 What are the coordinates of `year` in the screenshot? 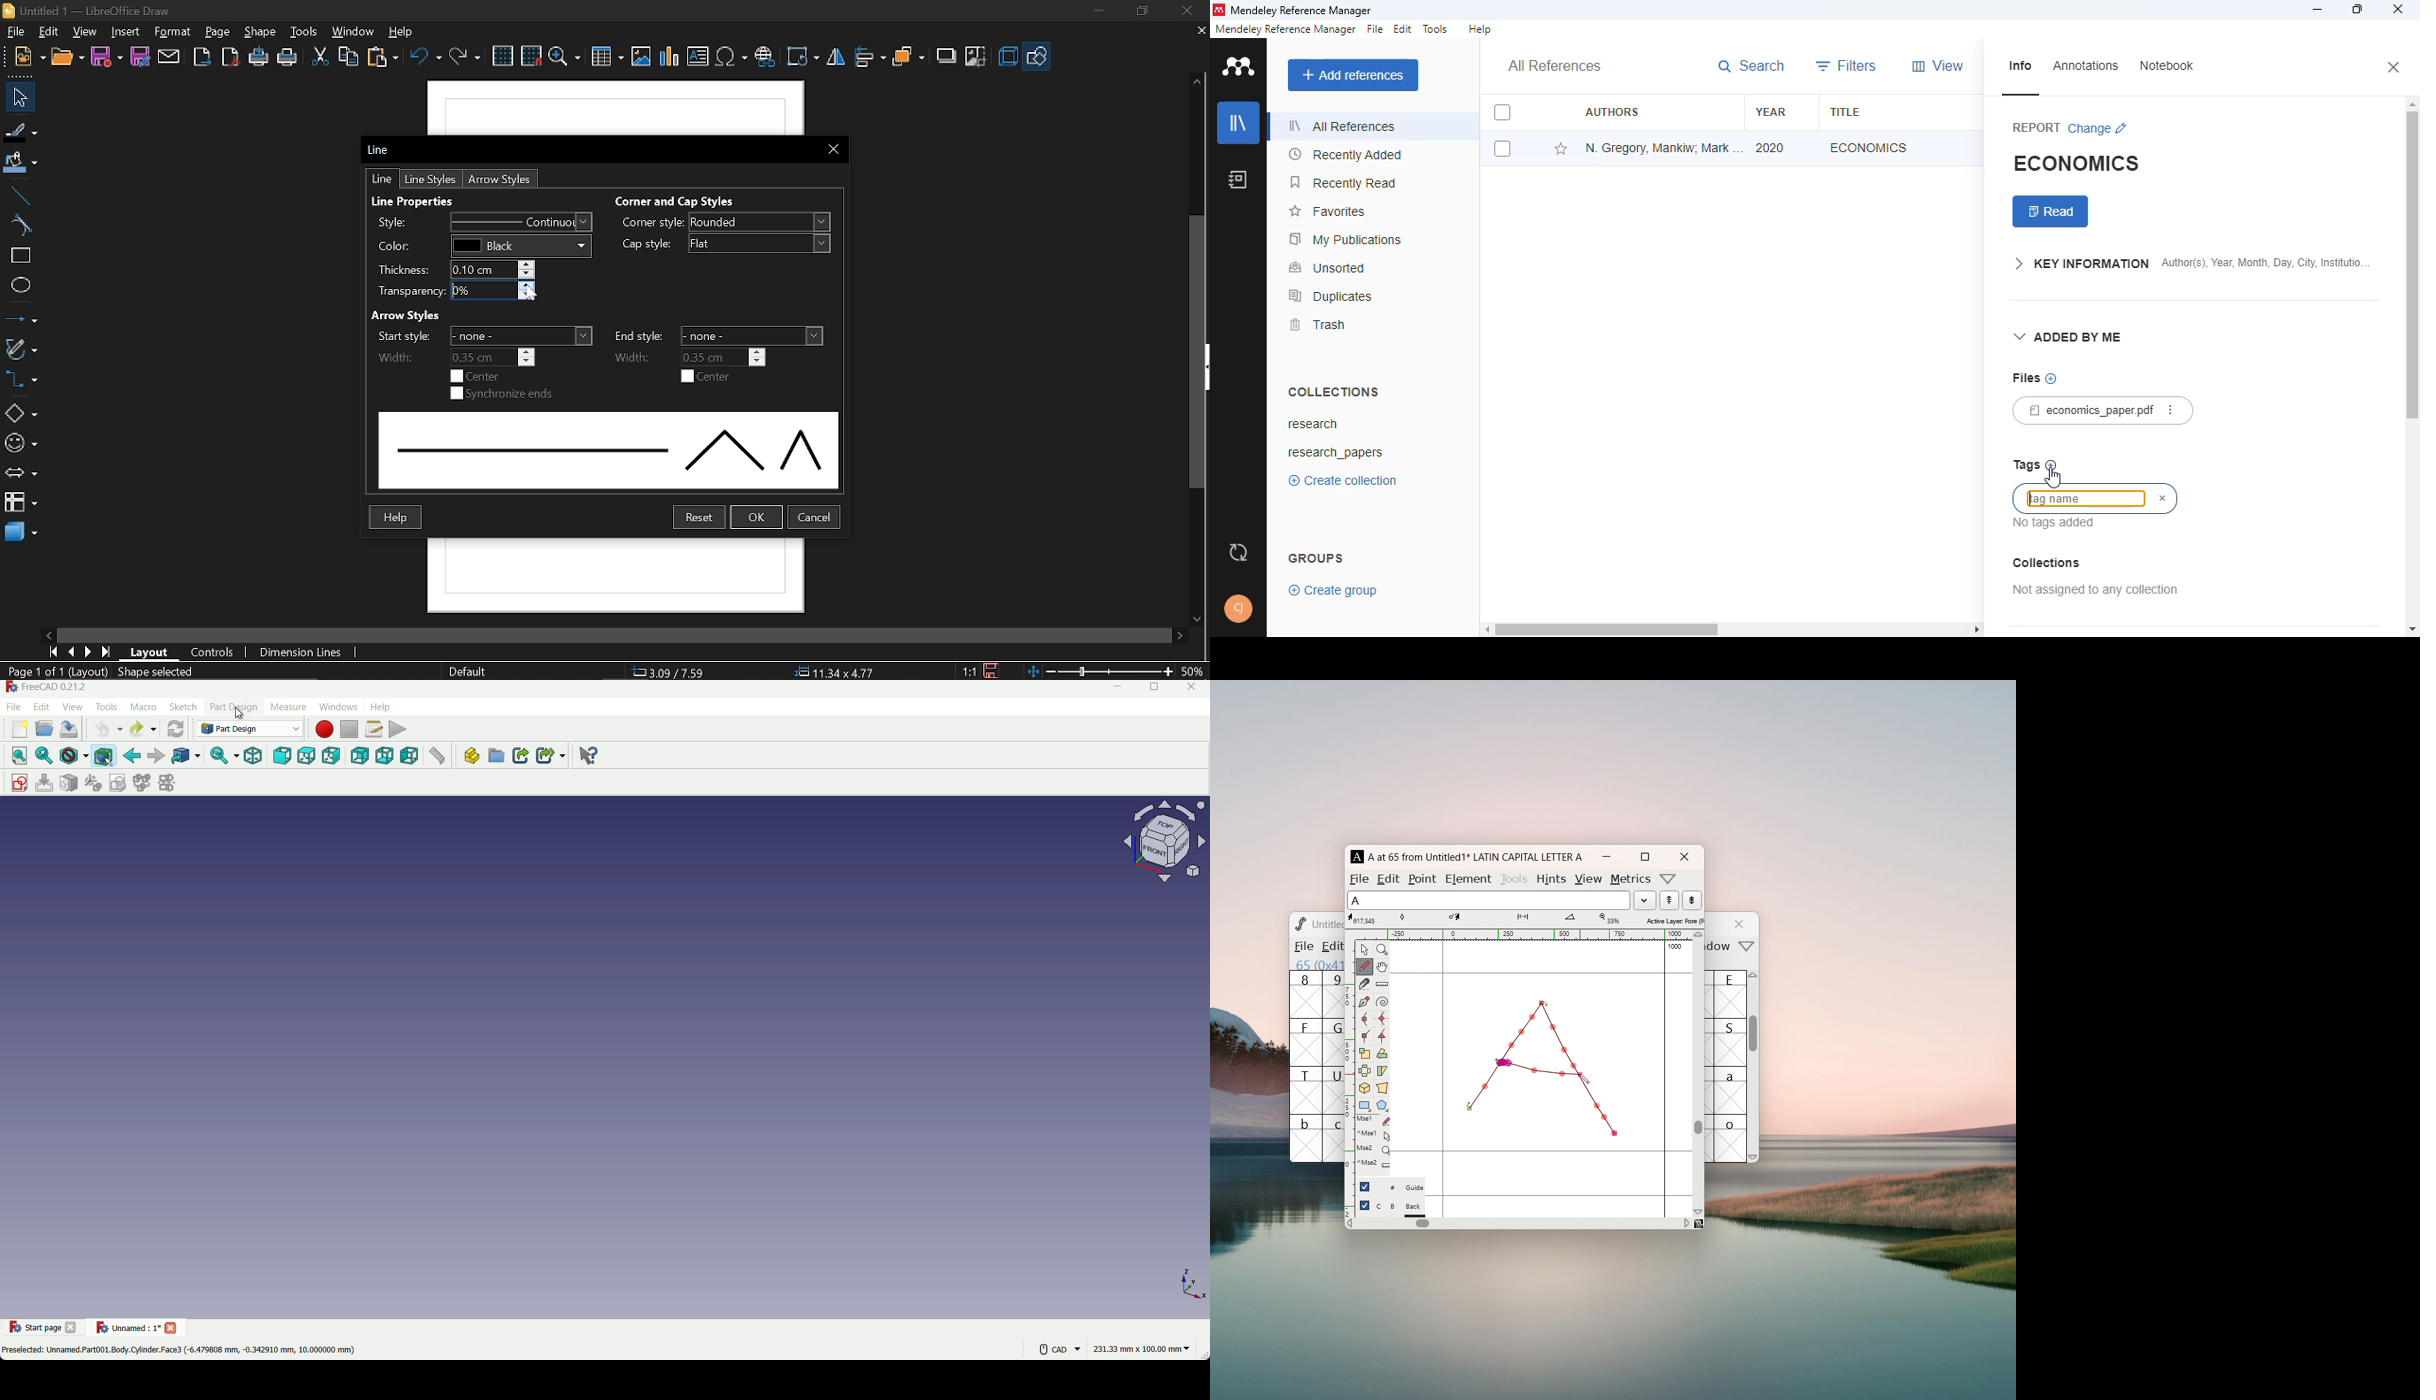 It's located at (1771, 112).